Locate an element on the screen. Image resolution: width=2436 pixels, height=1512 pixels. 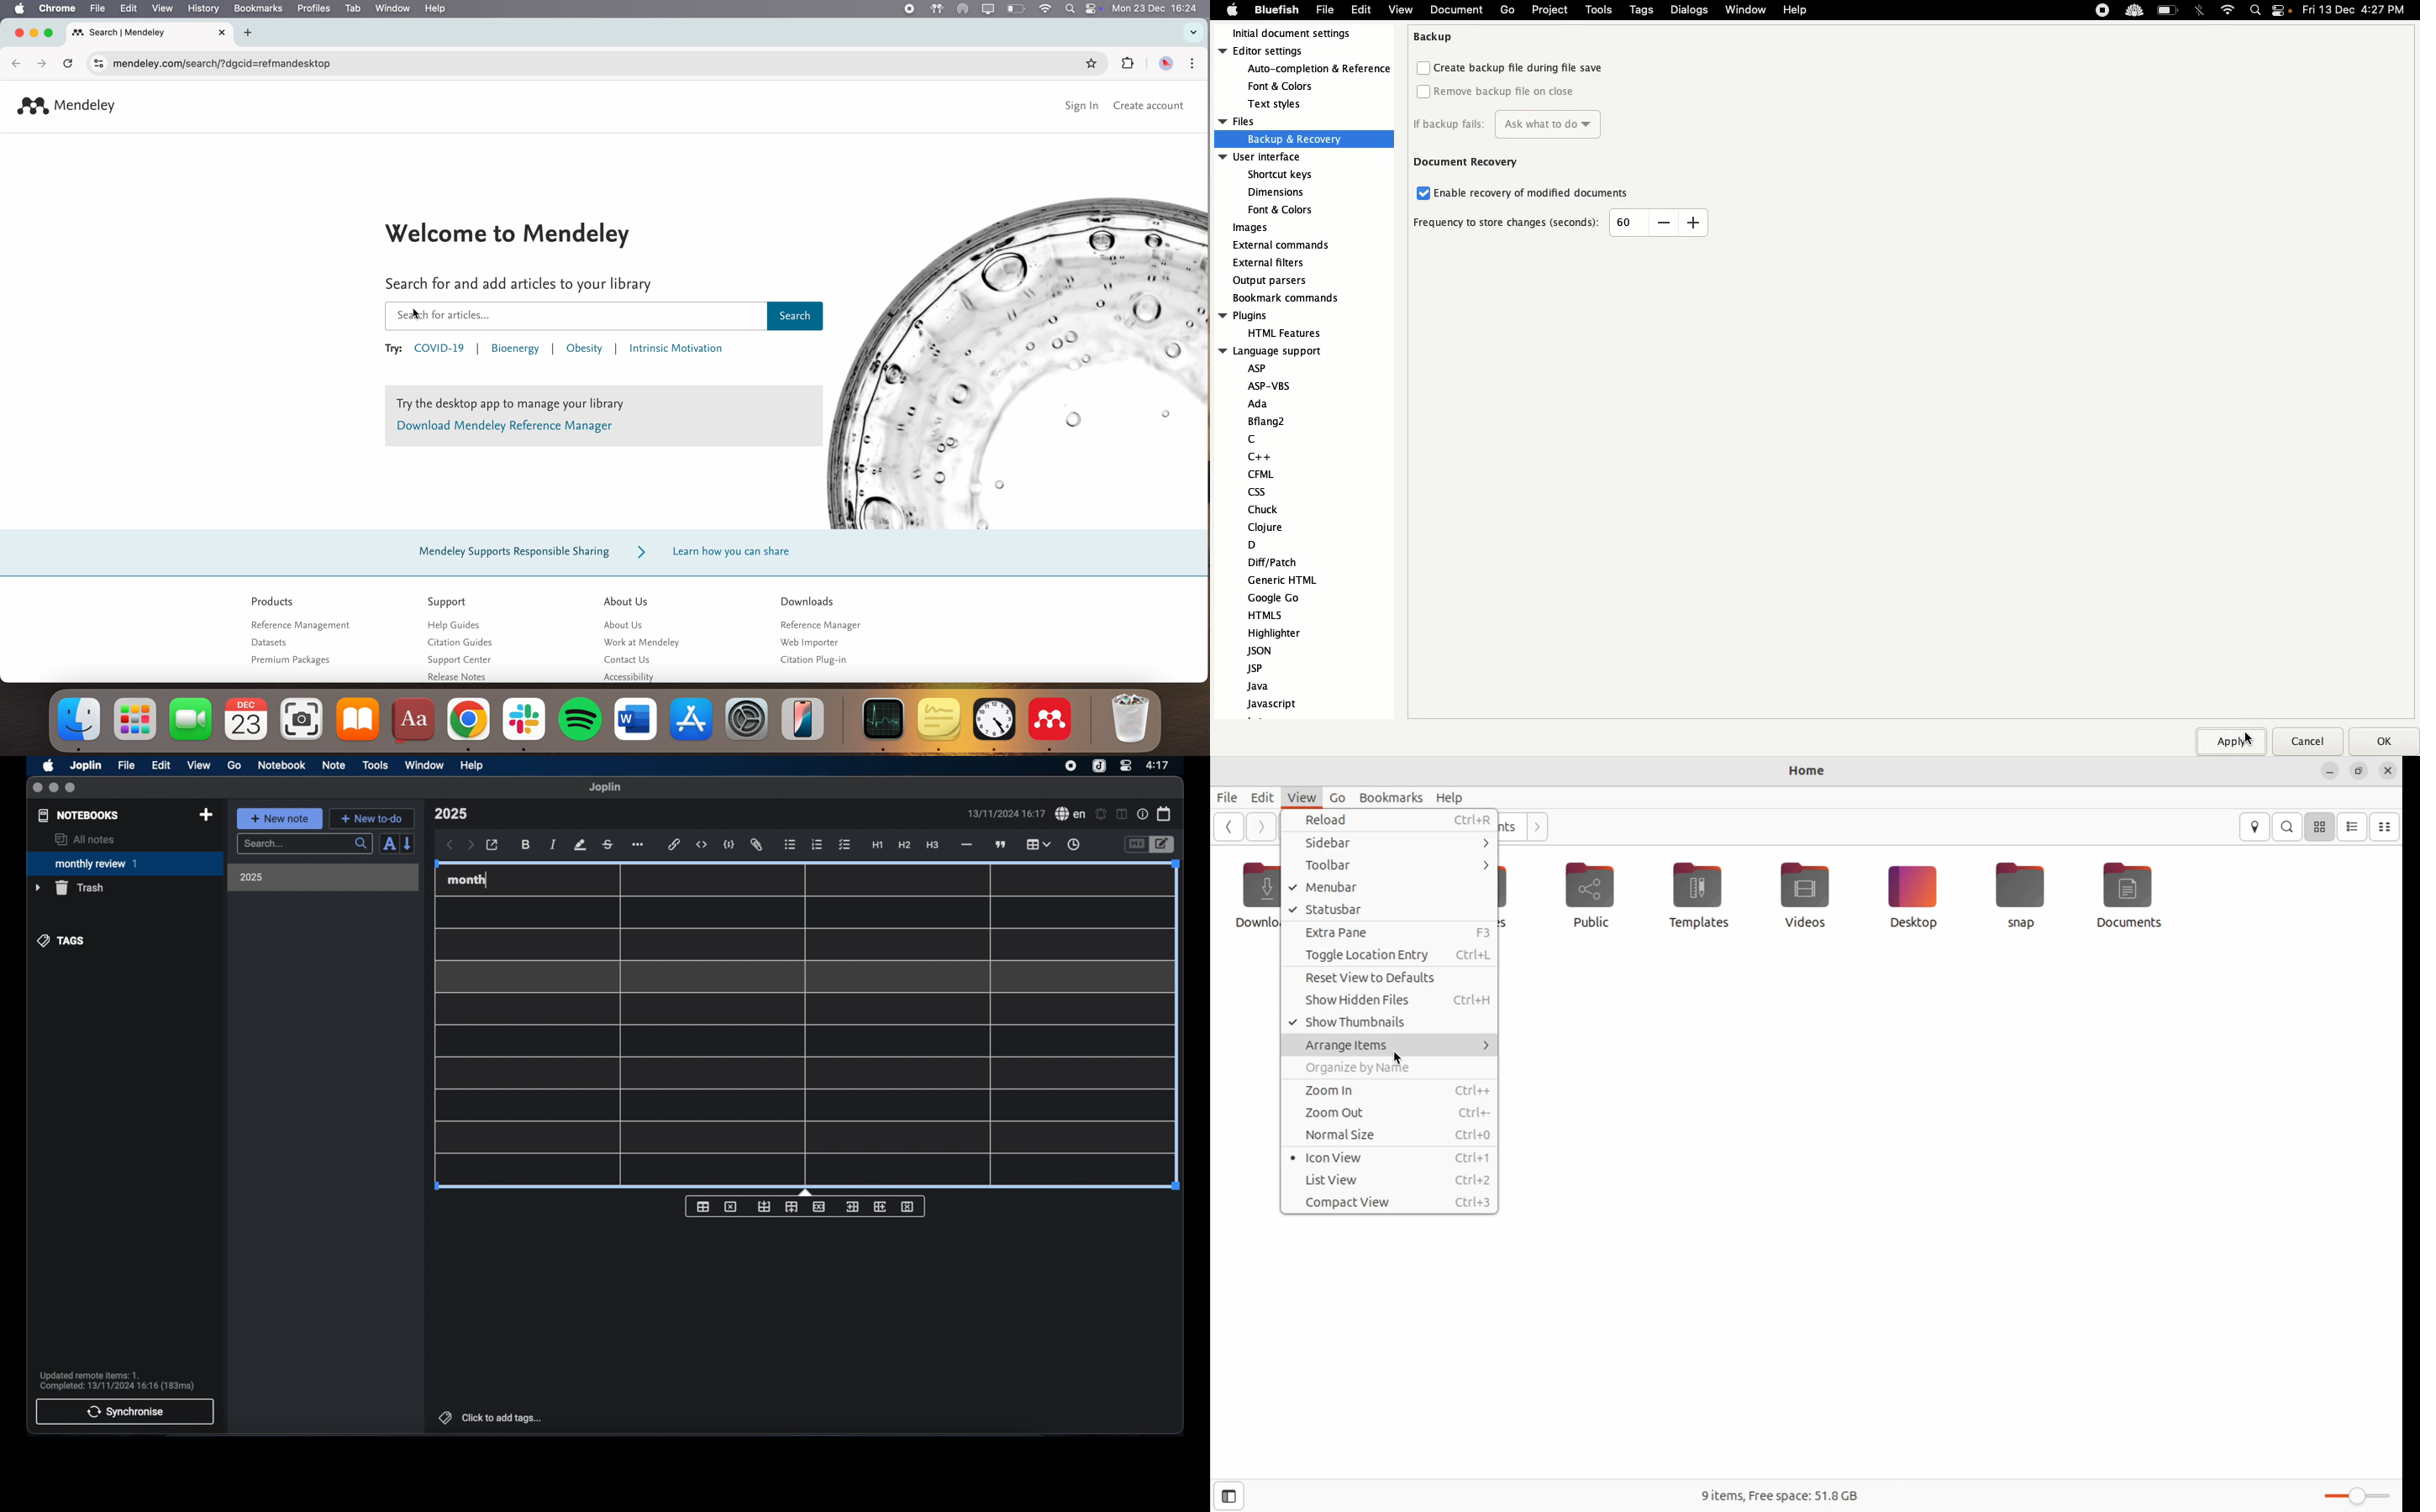
Charge is located at coordinates (2169, 10).